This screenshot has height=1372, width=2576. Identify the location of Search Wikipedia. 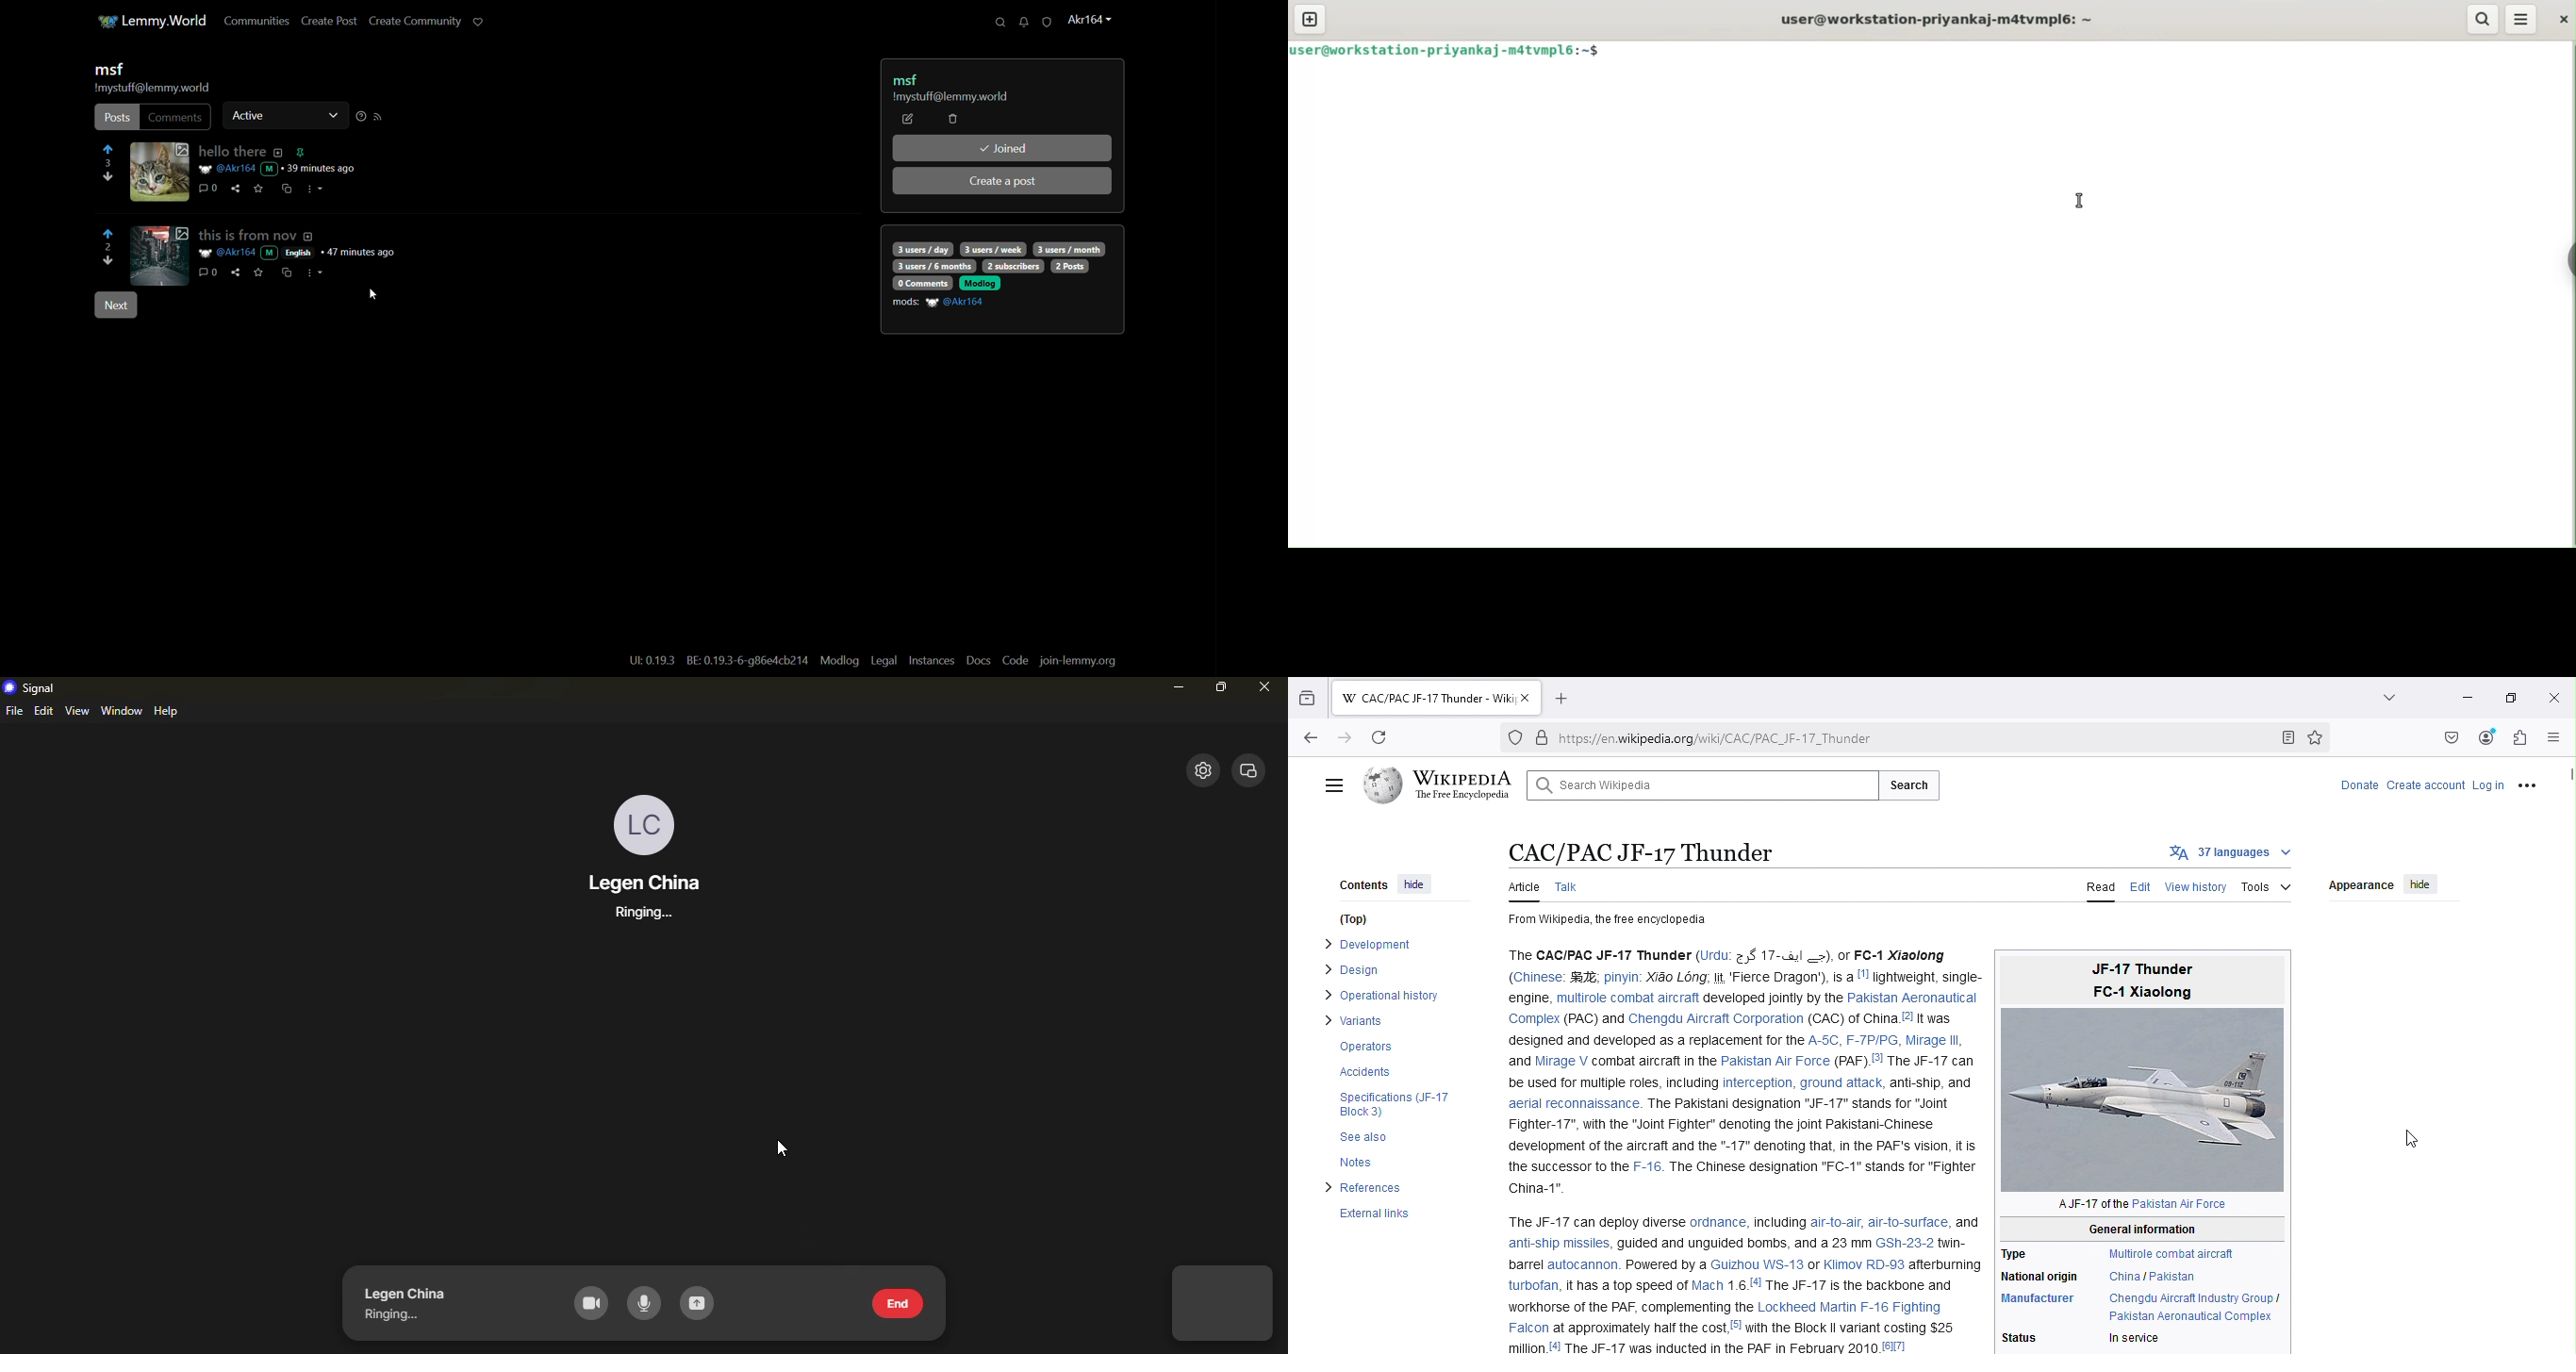
(1694, 783).